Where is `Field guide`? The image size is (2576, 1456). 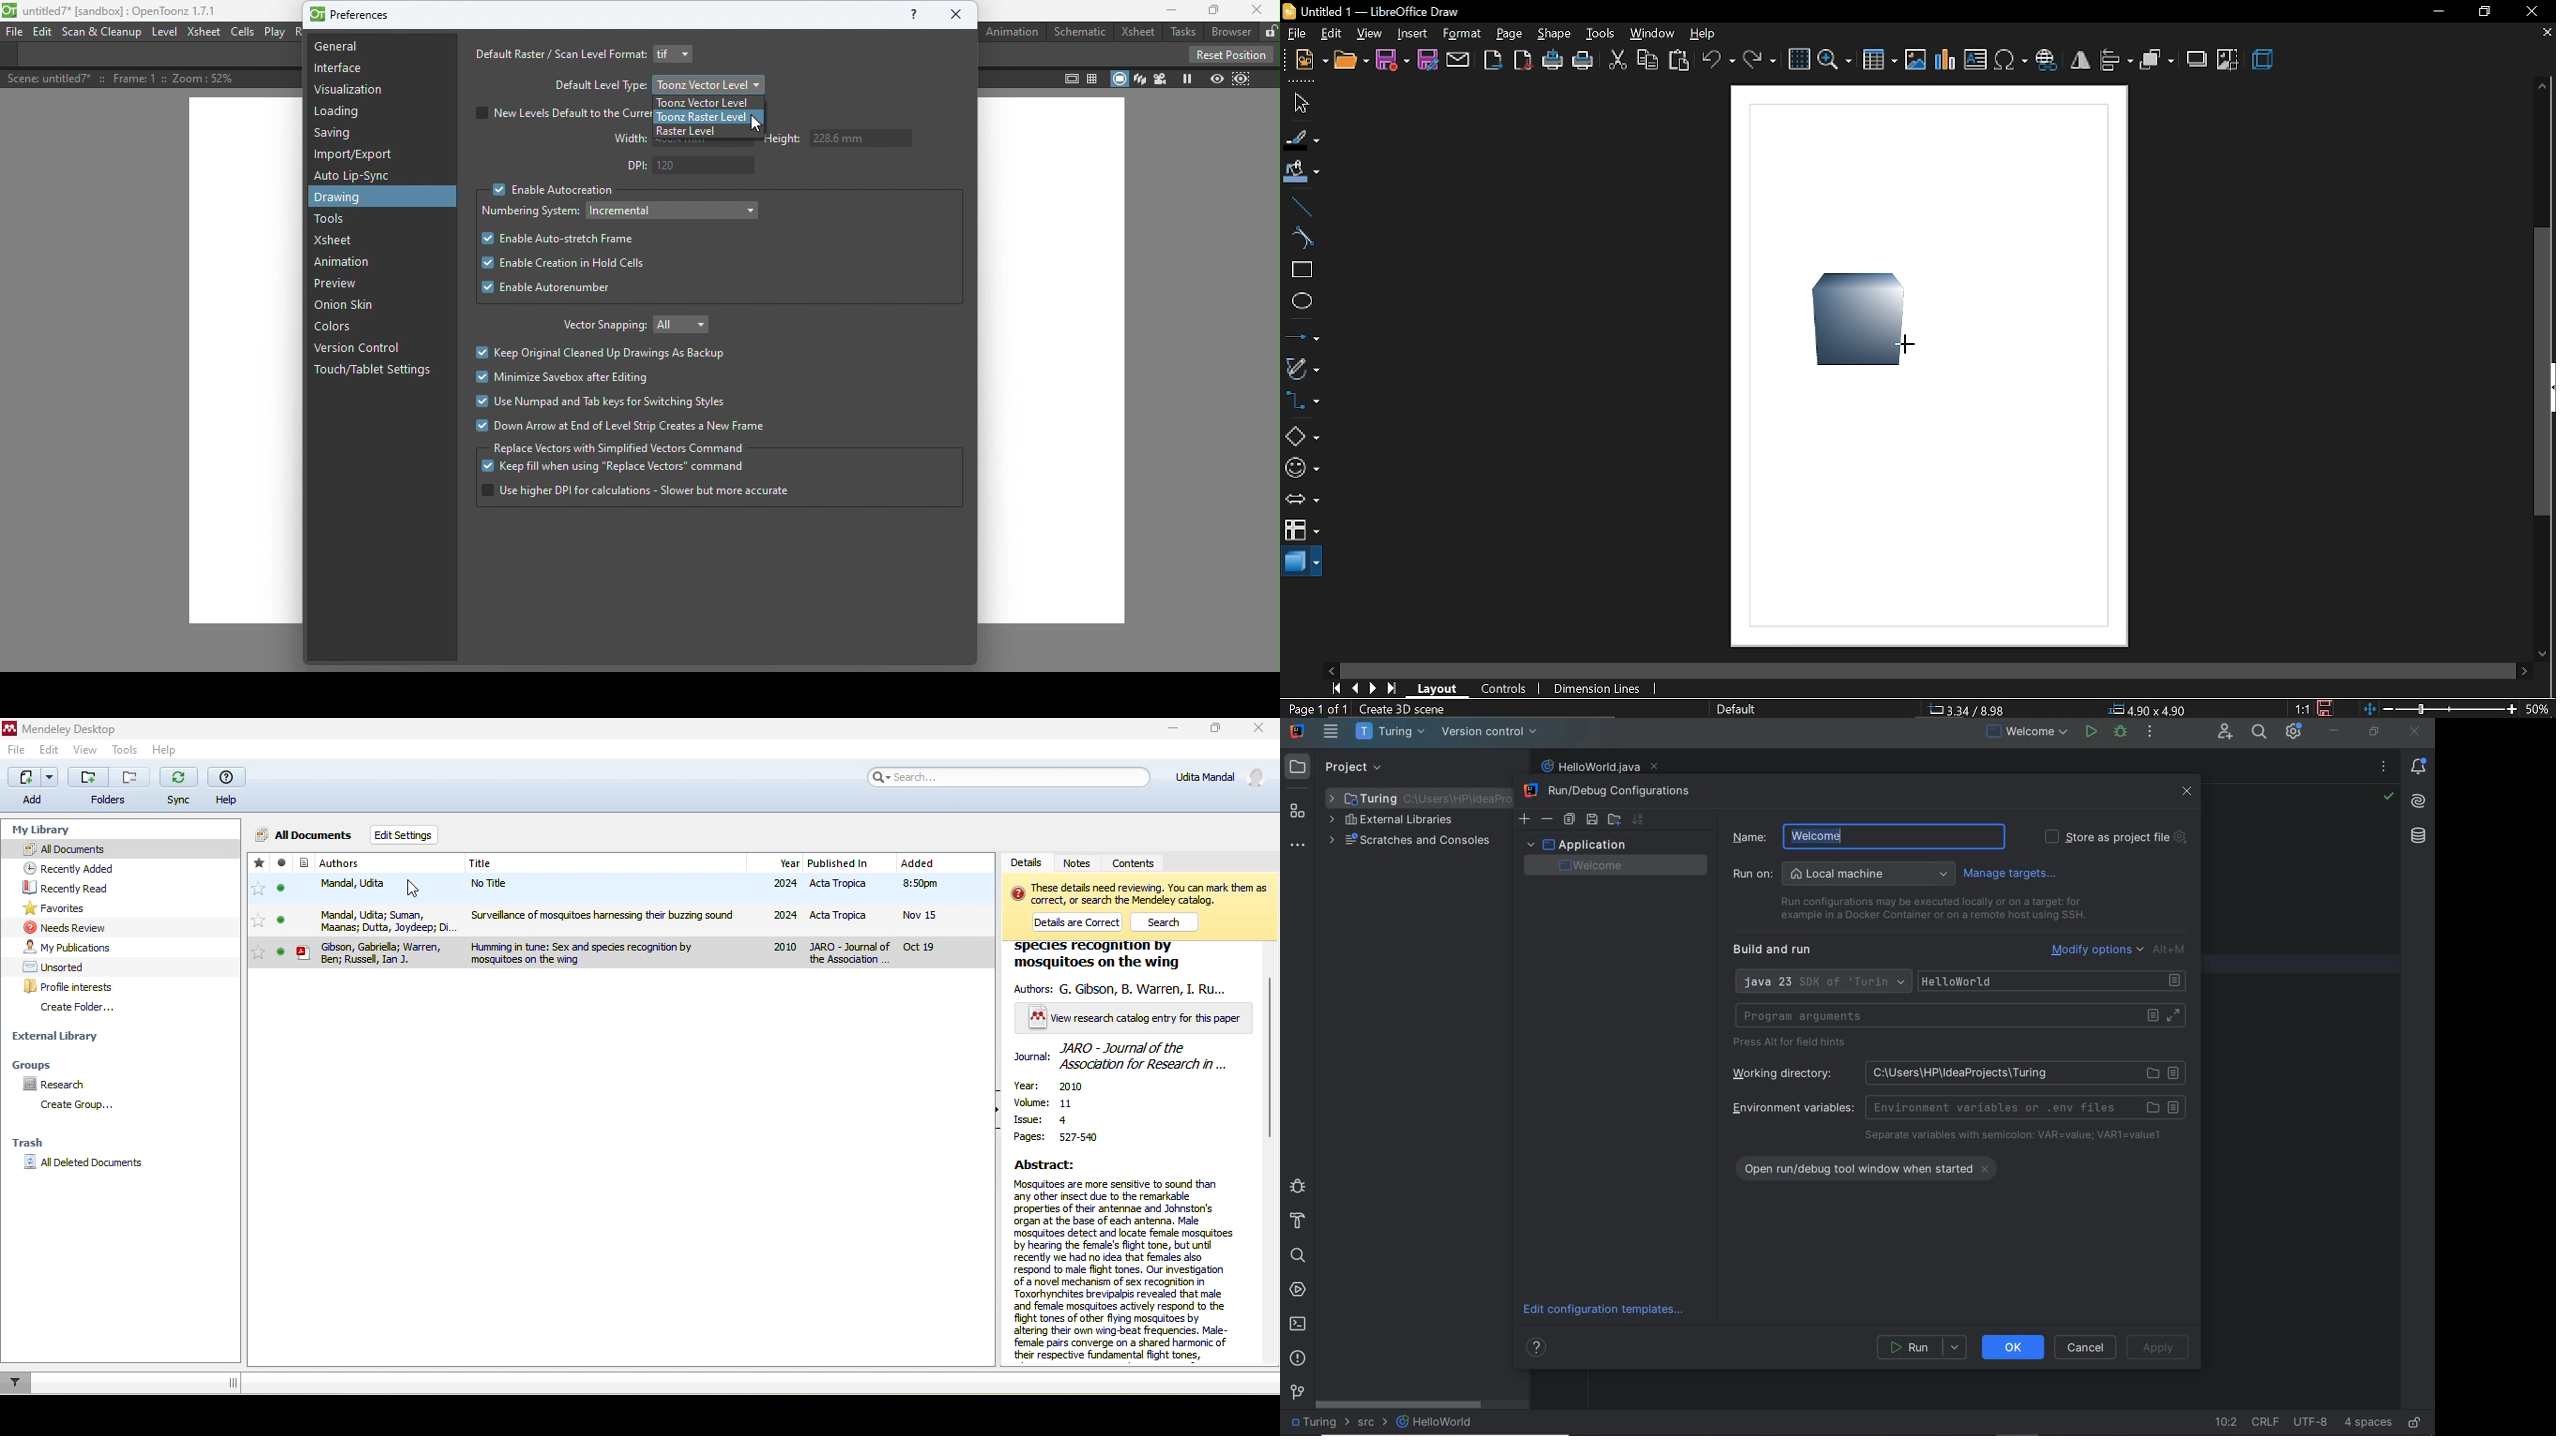
Field guide is located at coordinates (1094, 77).